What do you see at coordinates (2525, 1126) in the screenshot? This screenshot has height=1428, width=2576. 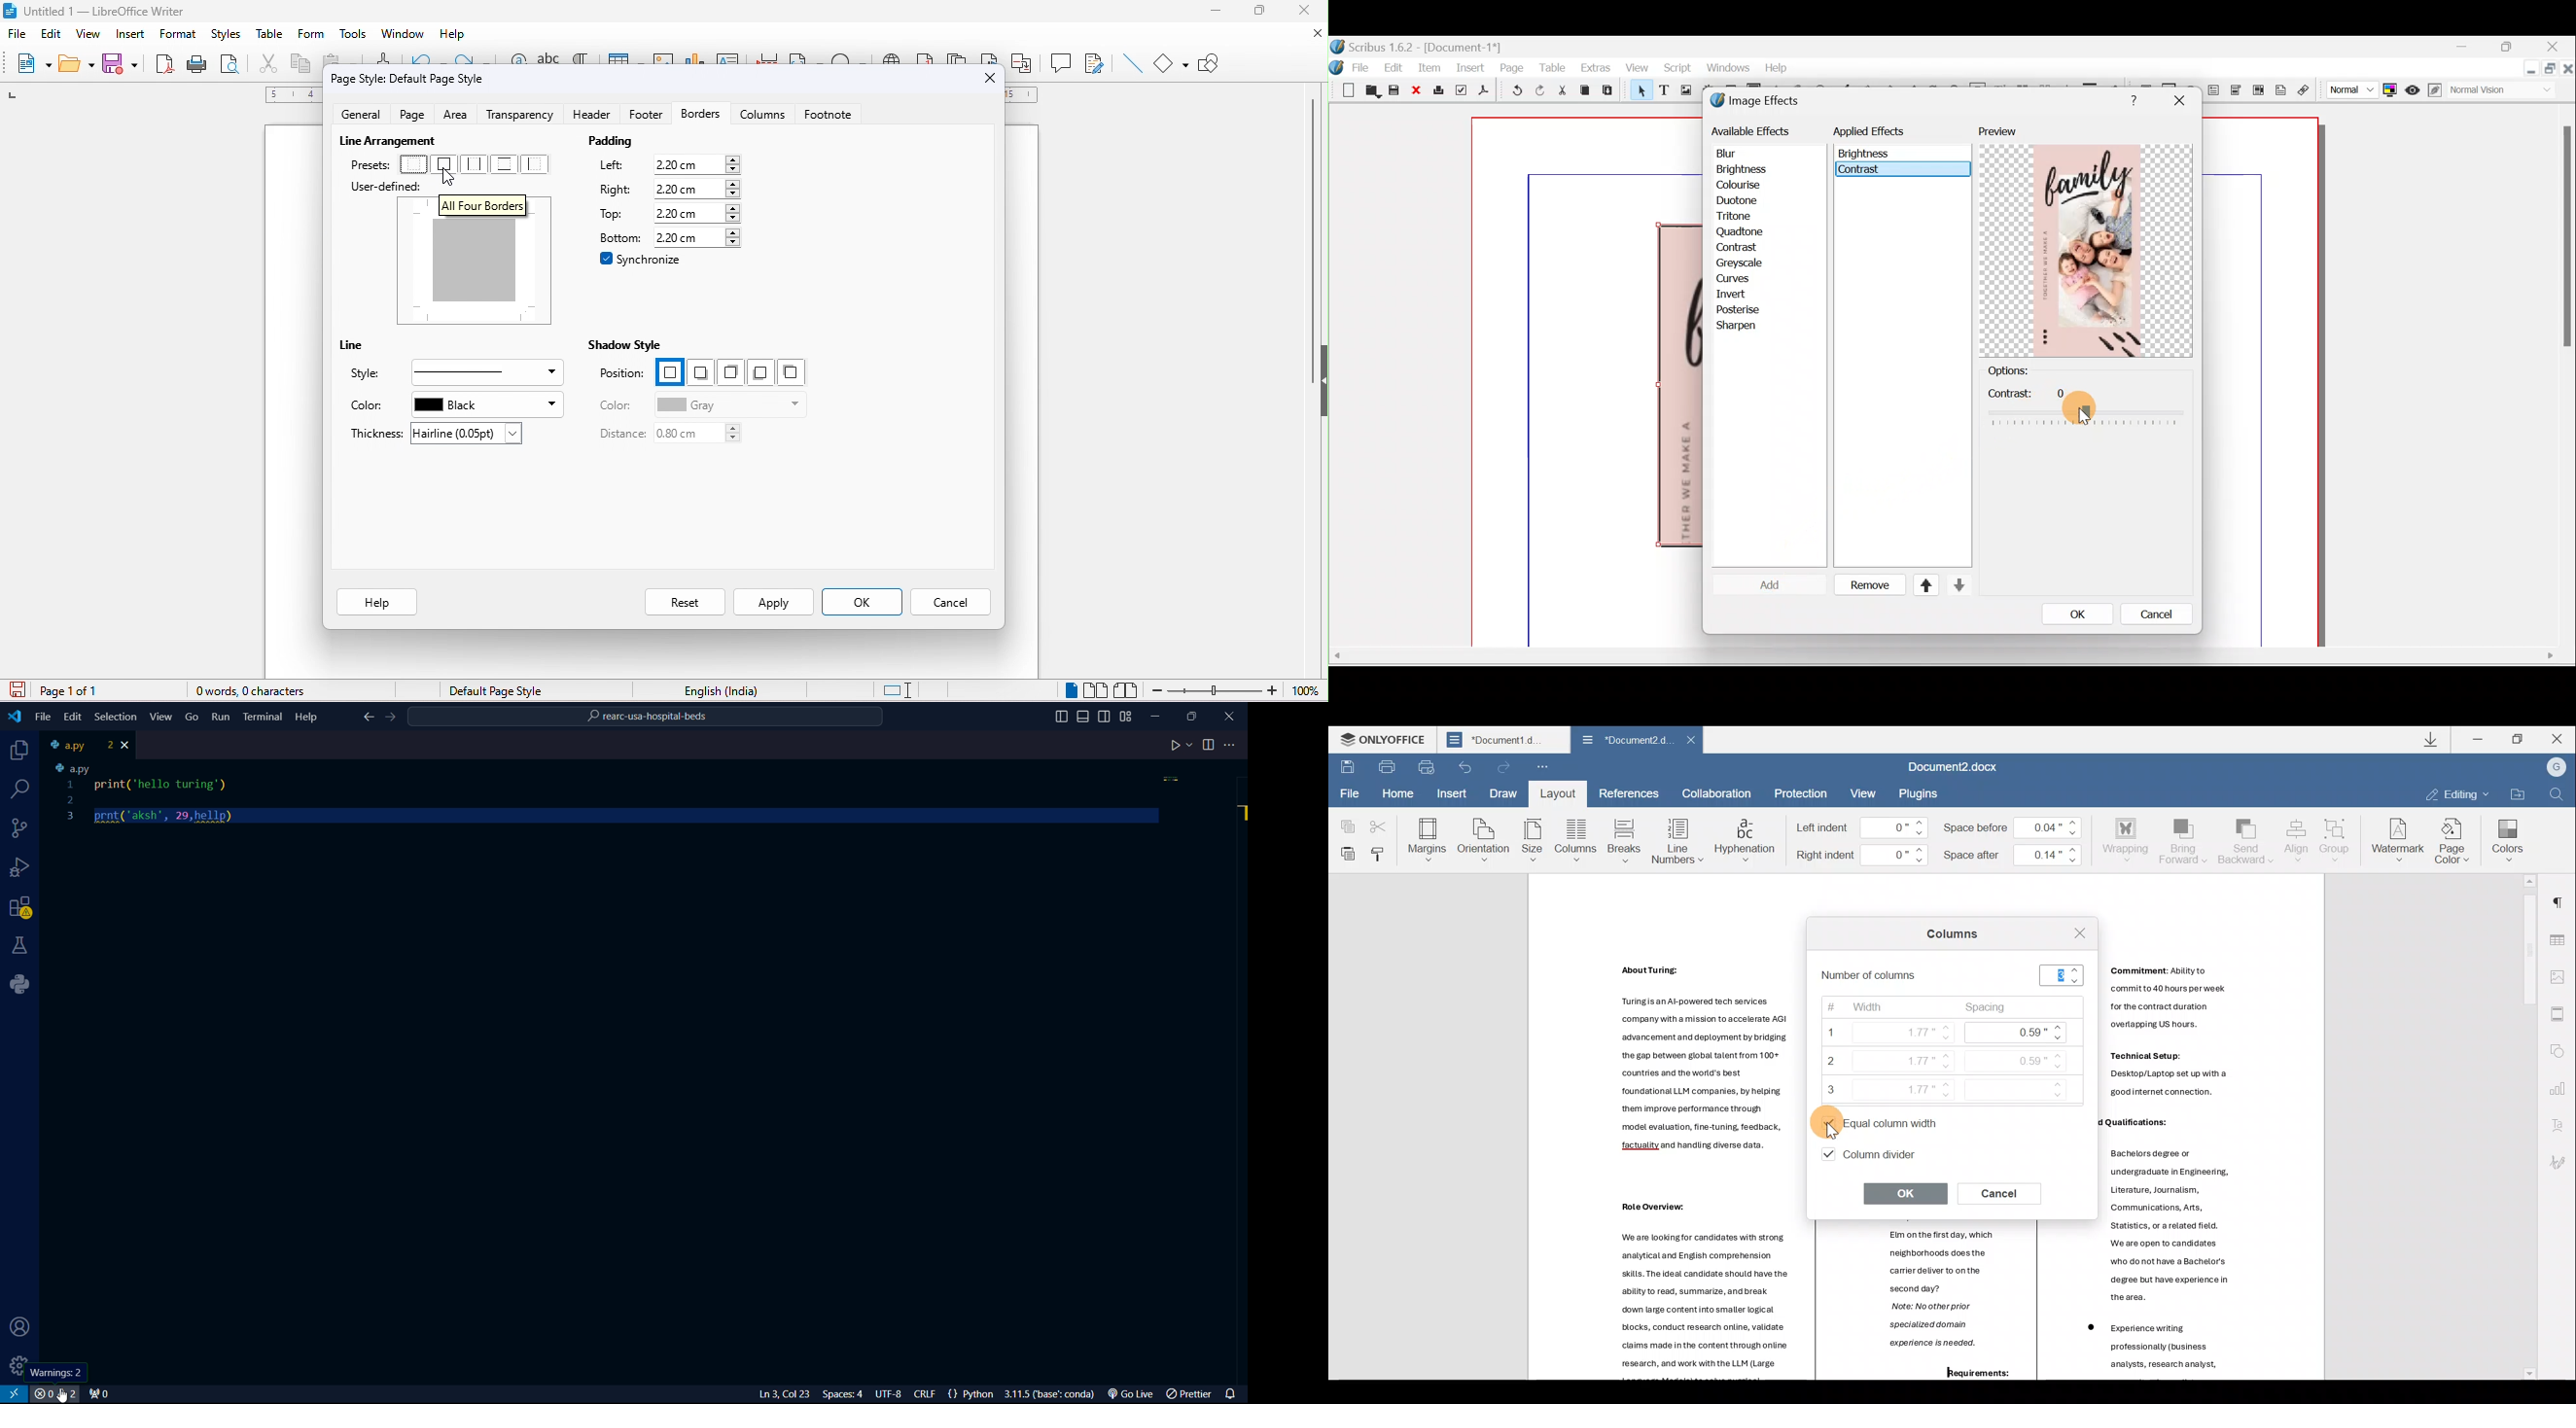 I see `Scroll bar` at bounding box center [2525, 1126].